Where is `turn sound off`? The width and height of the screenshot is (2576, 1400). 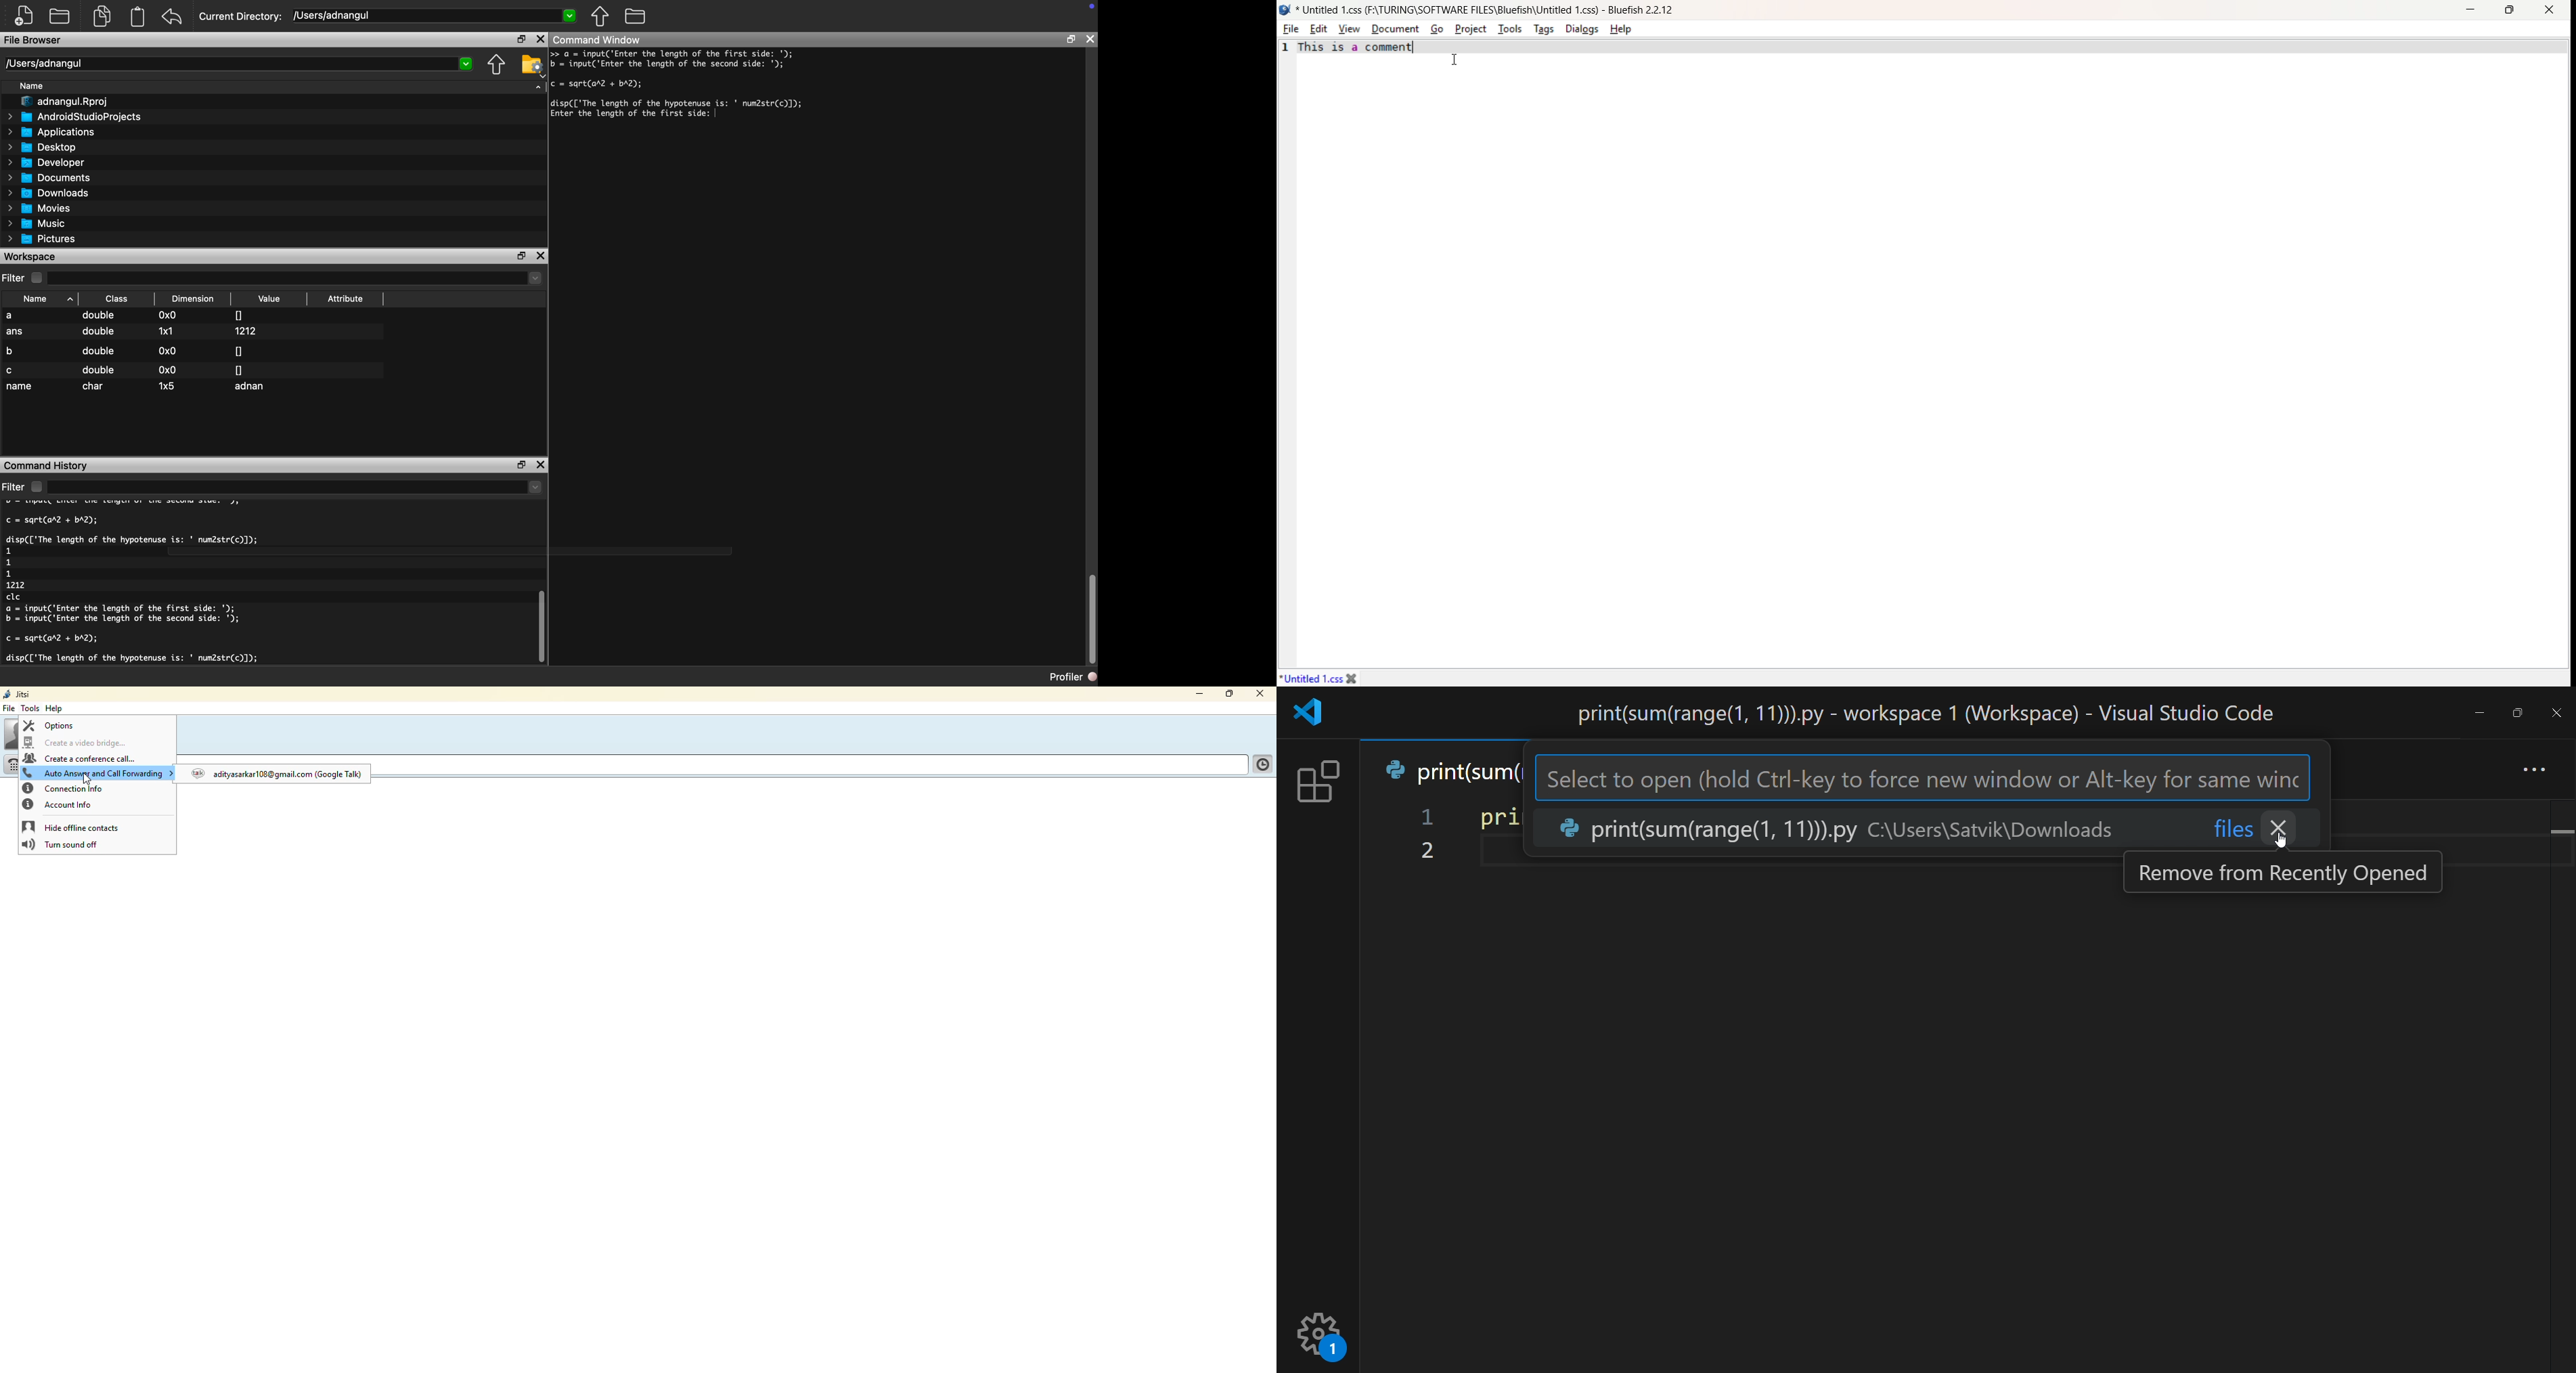 turn sound off is located at coordinates (63, 844).